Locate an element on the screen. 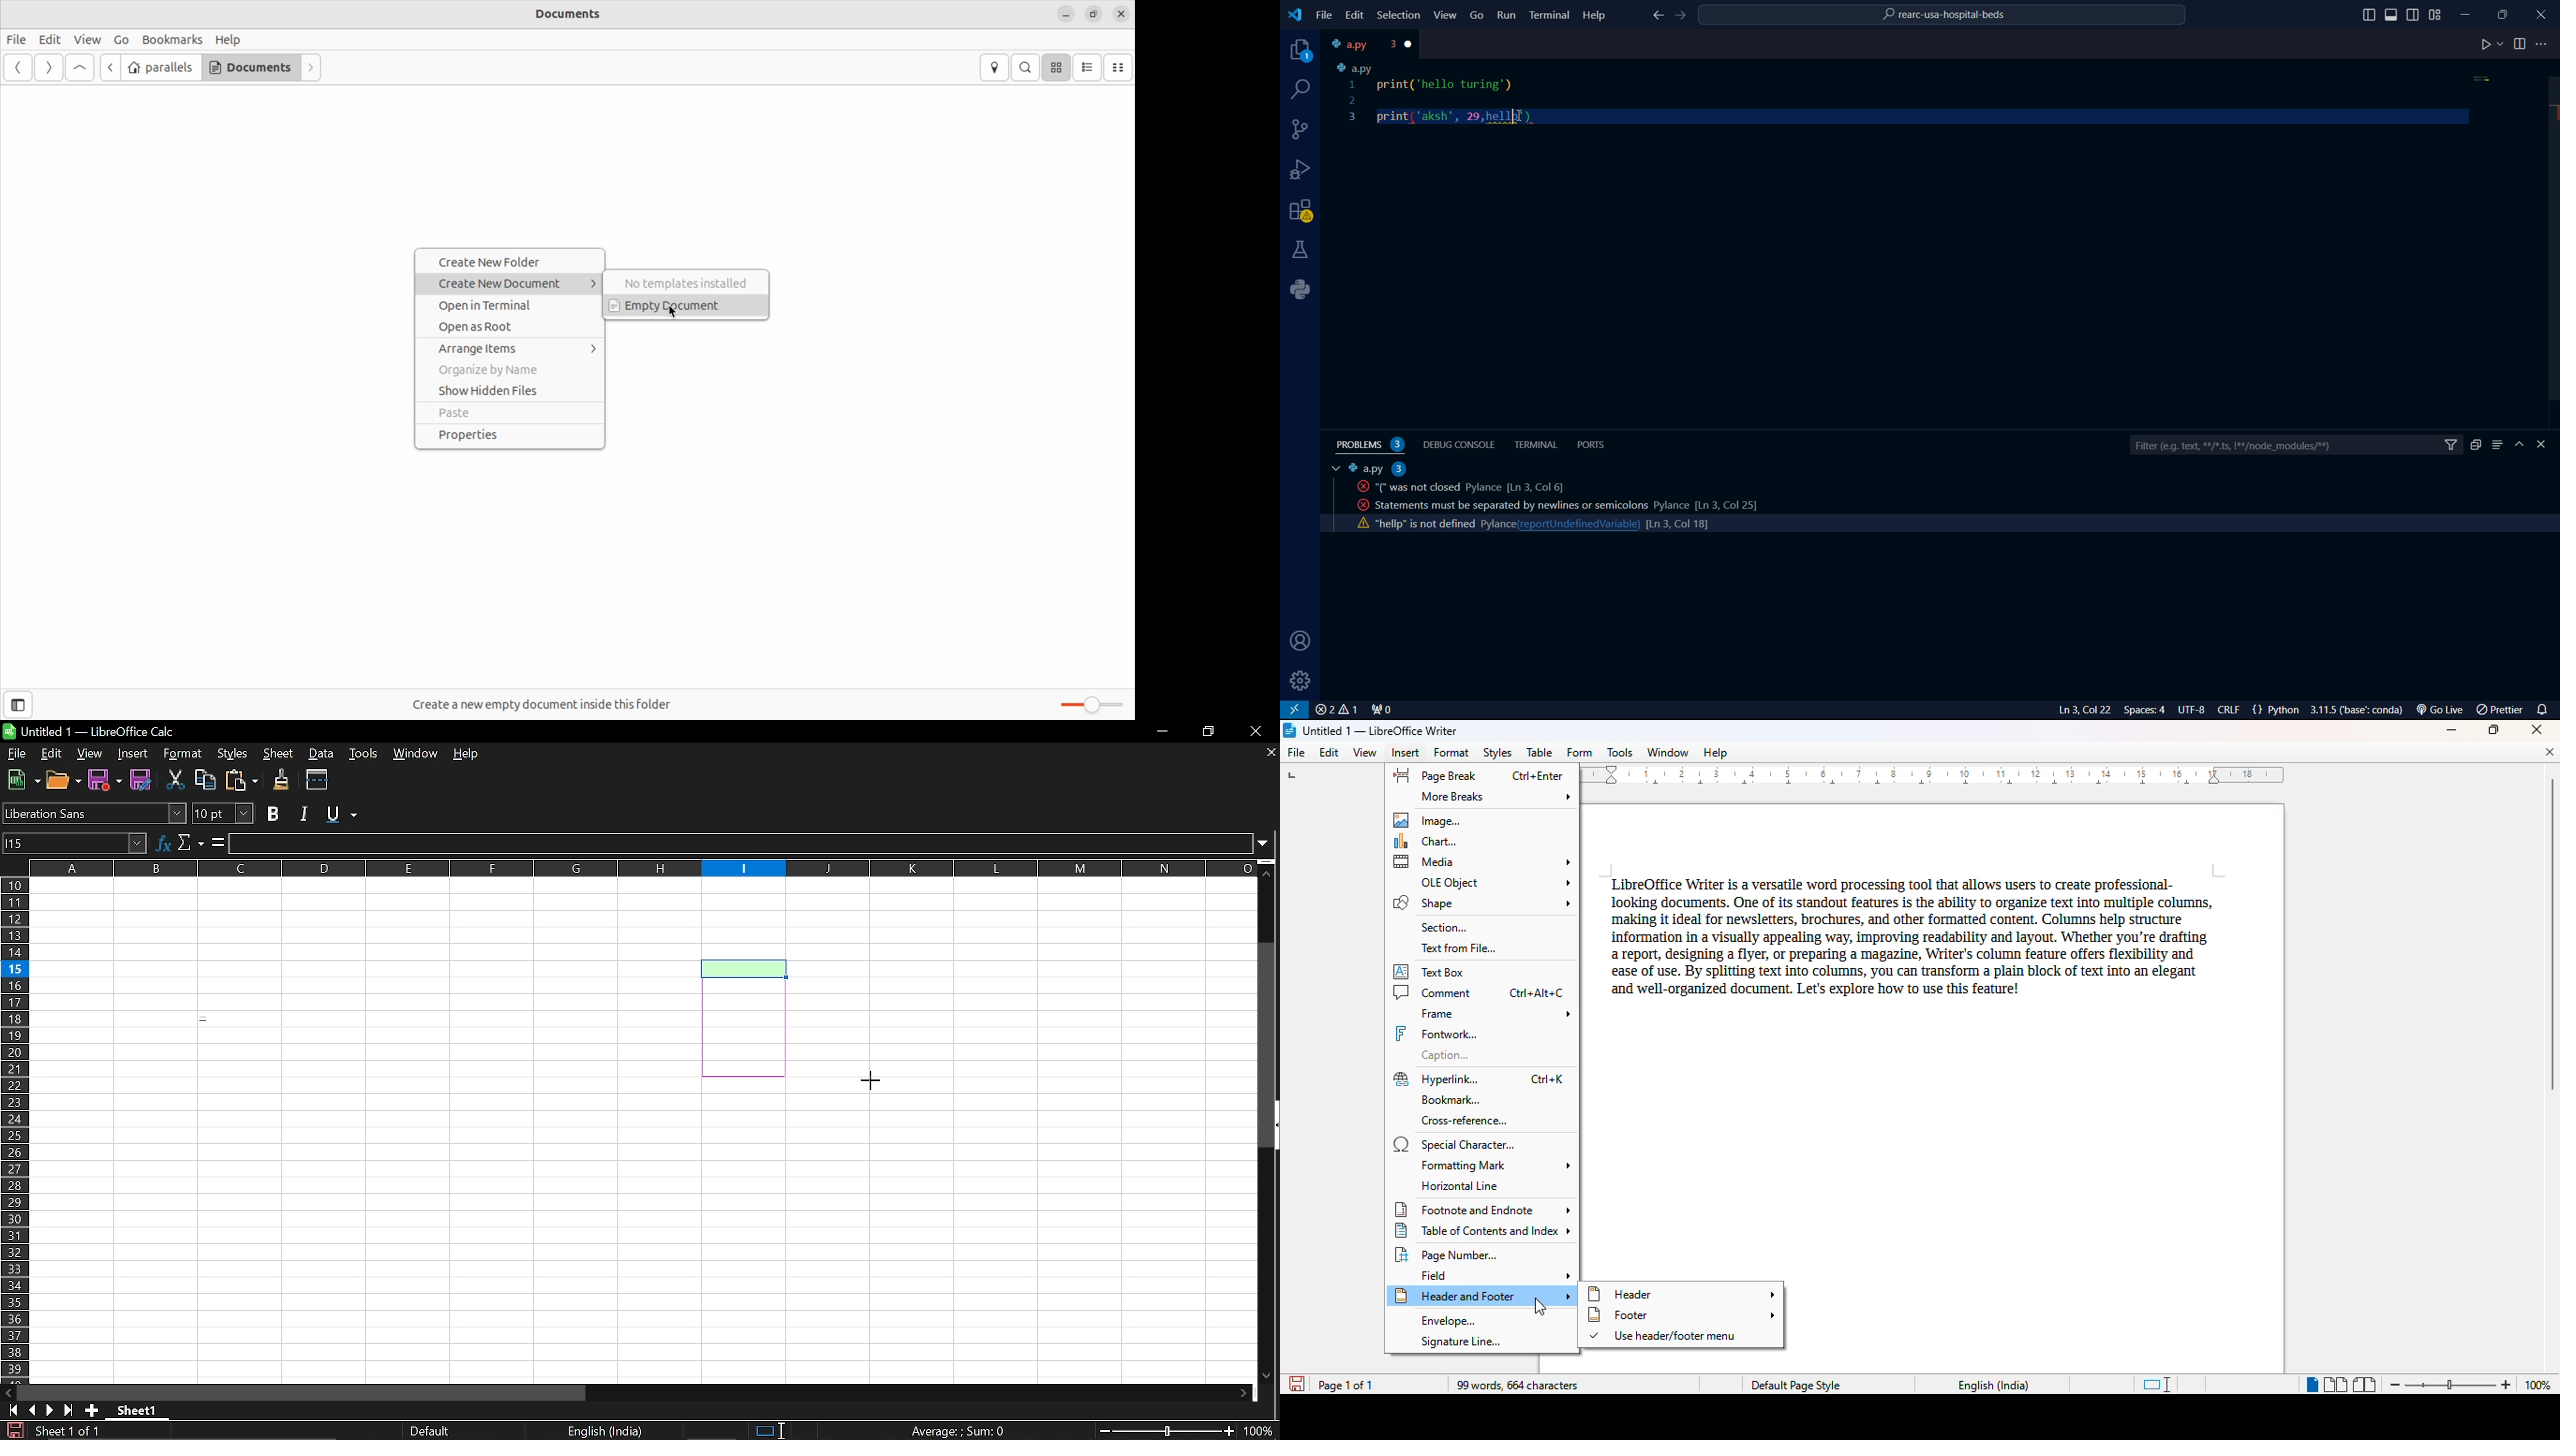 The height and width of the screenshot is (1456, 2576). Add sheet is located at coordinates (93, 1411).